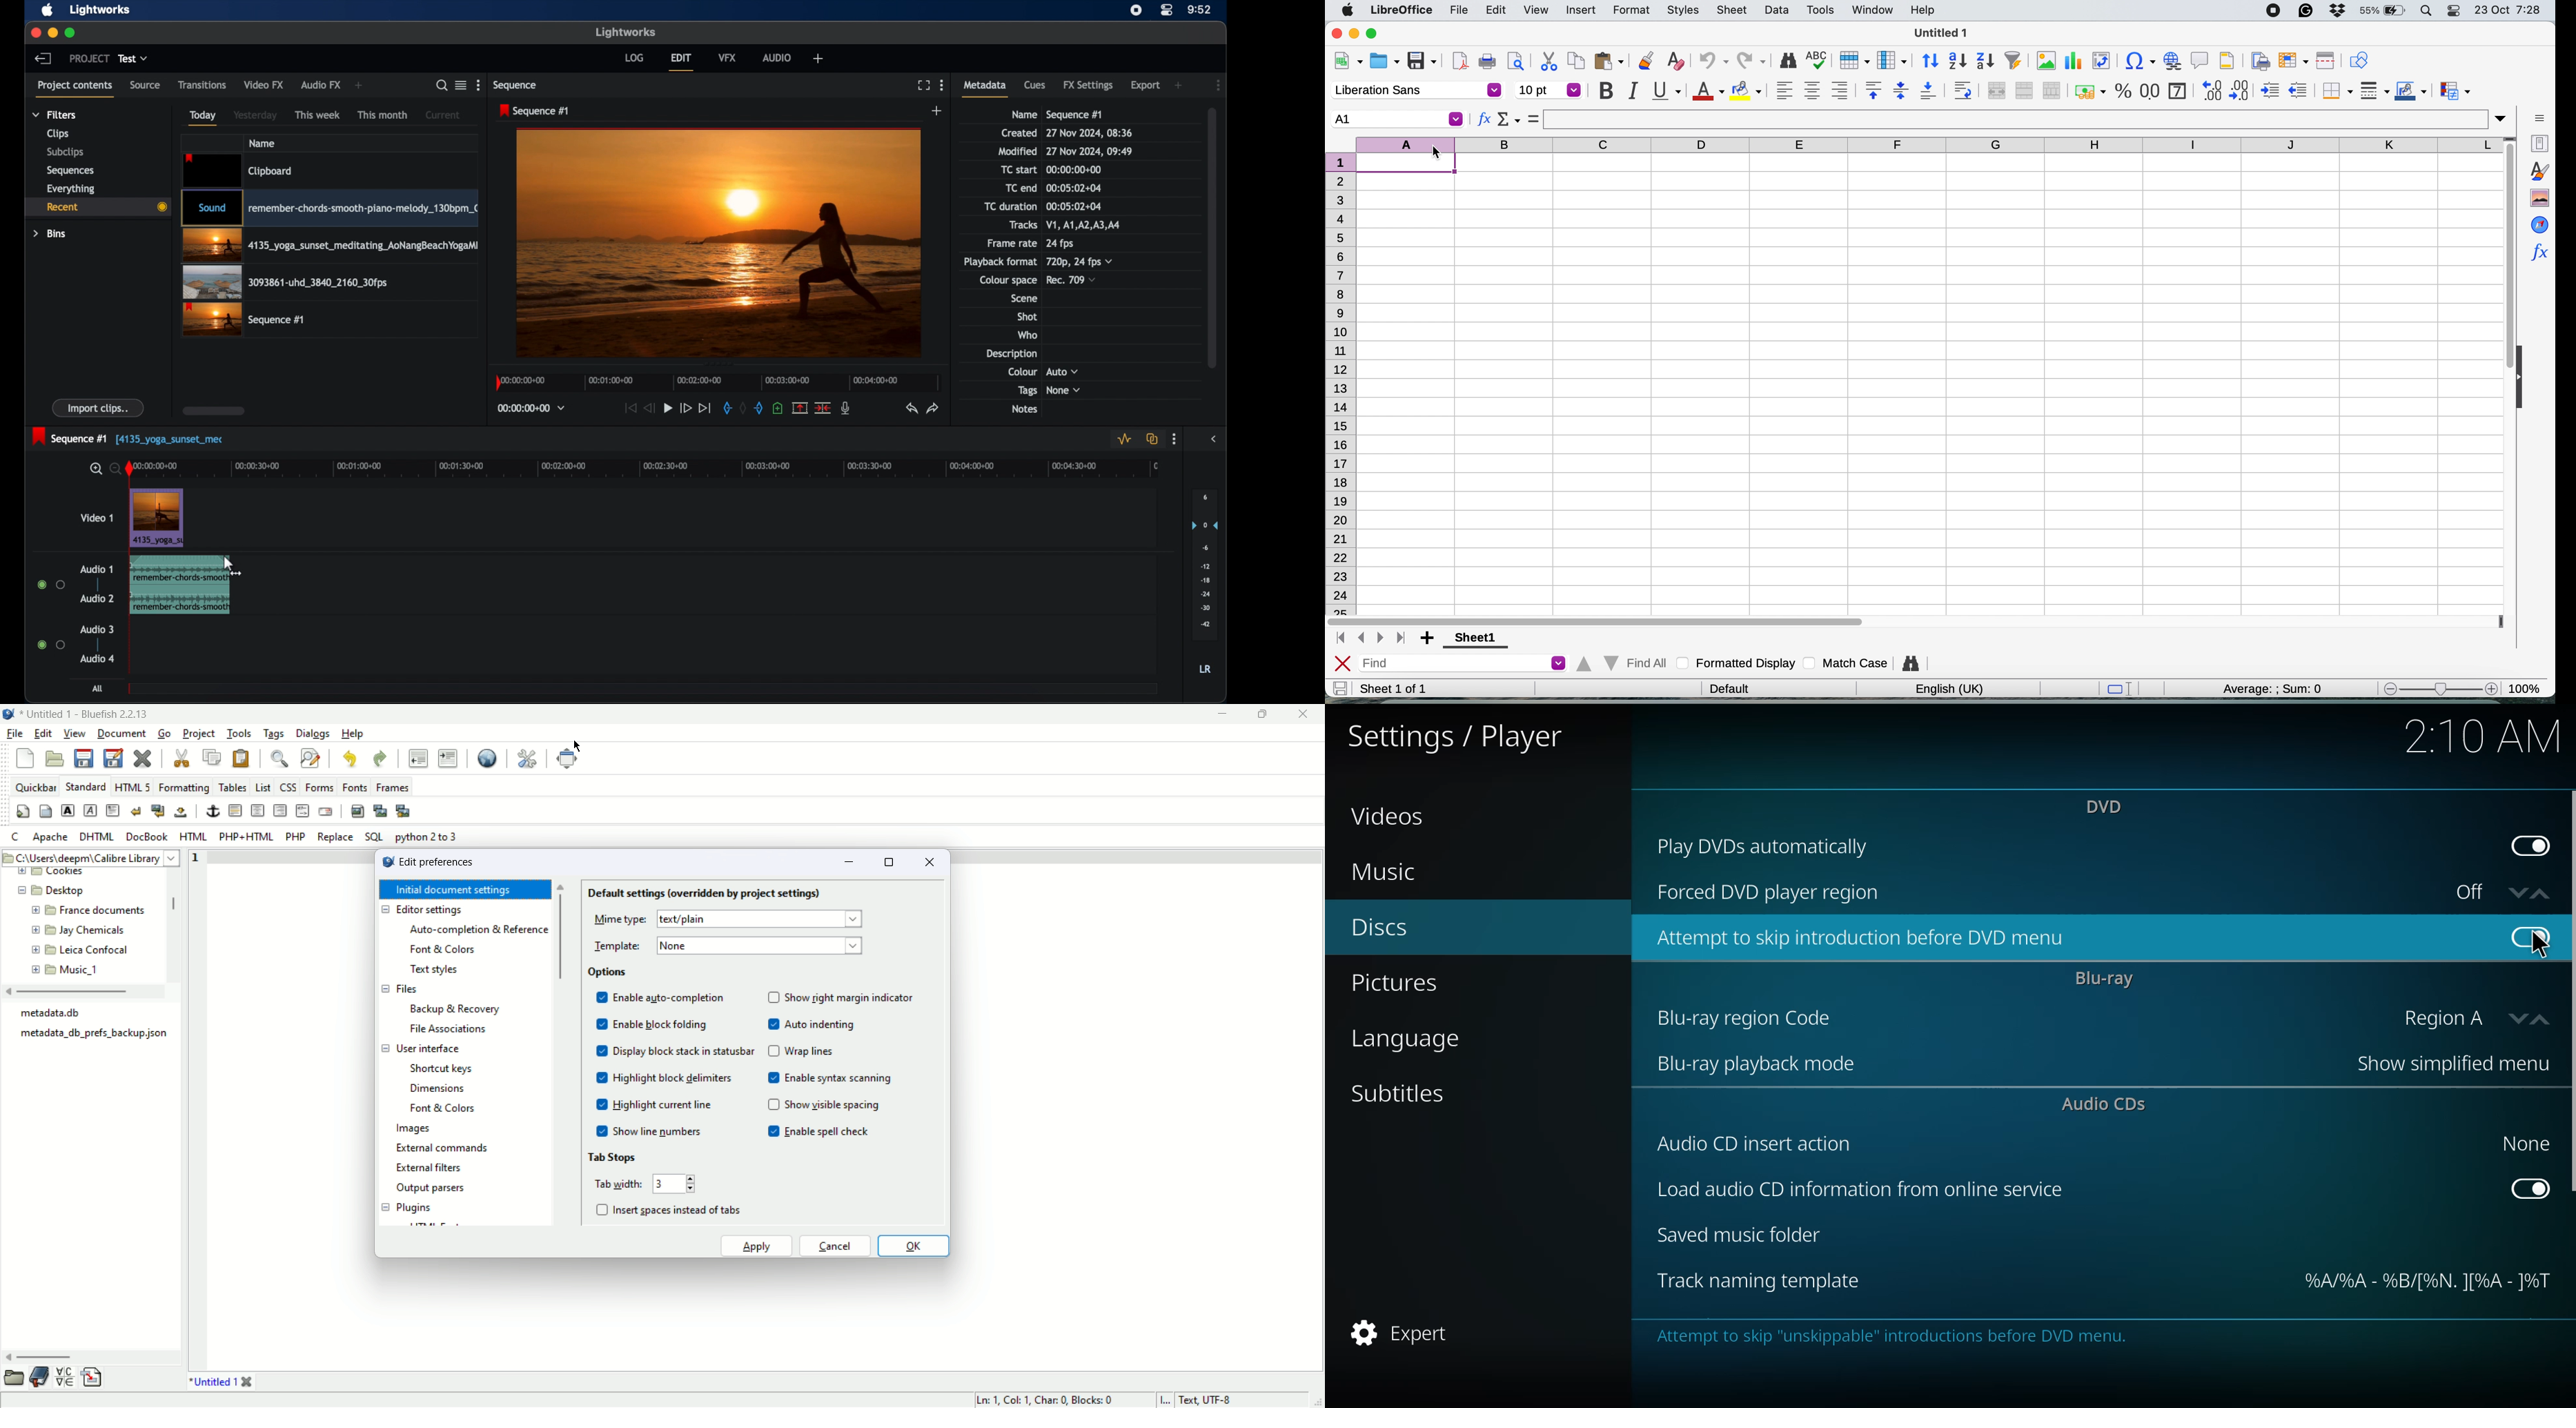  Describe the element at coordinates (1680, 9) in the screenshot. I see `styles` at that location.